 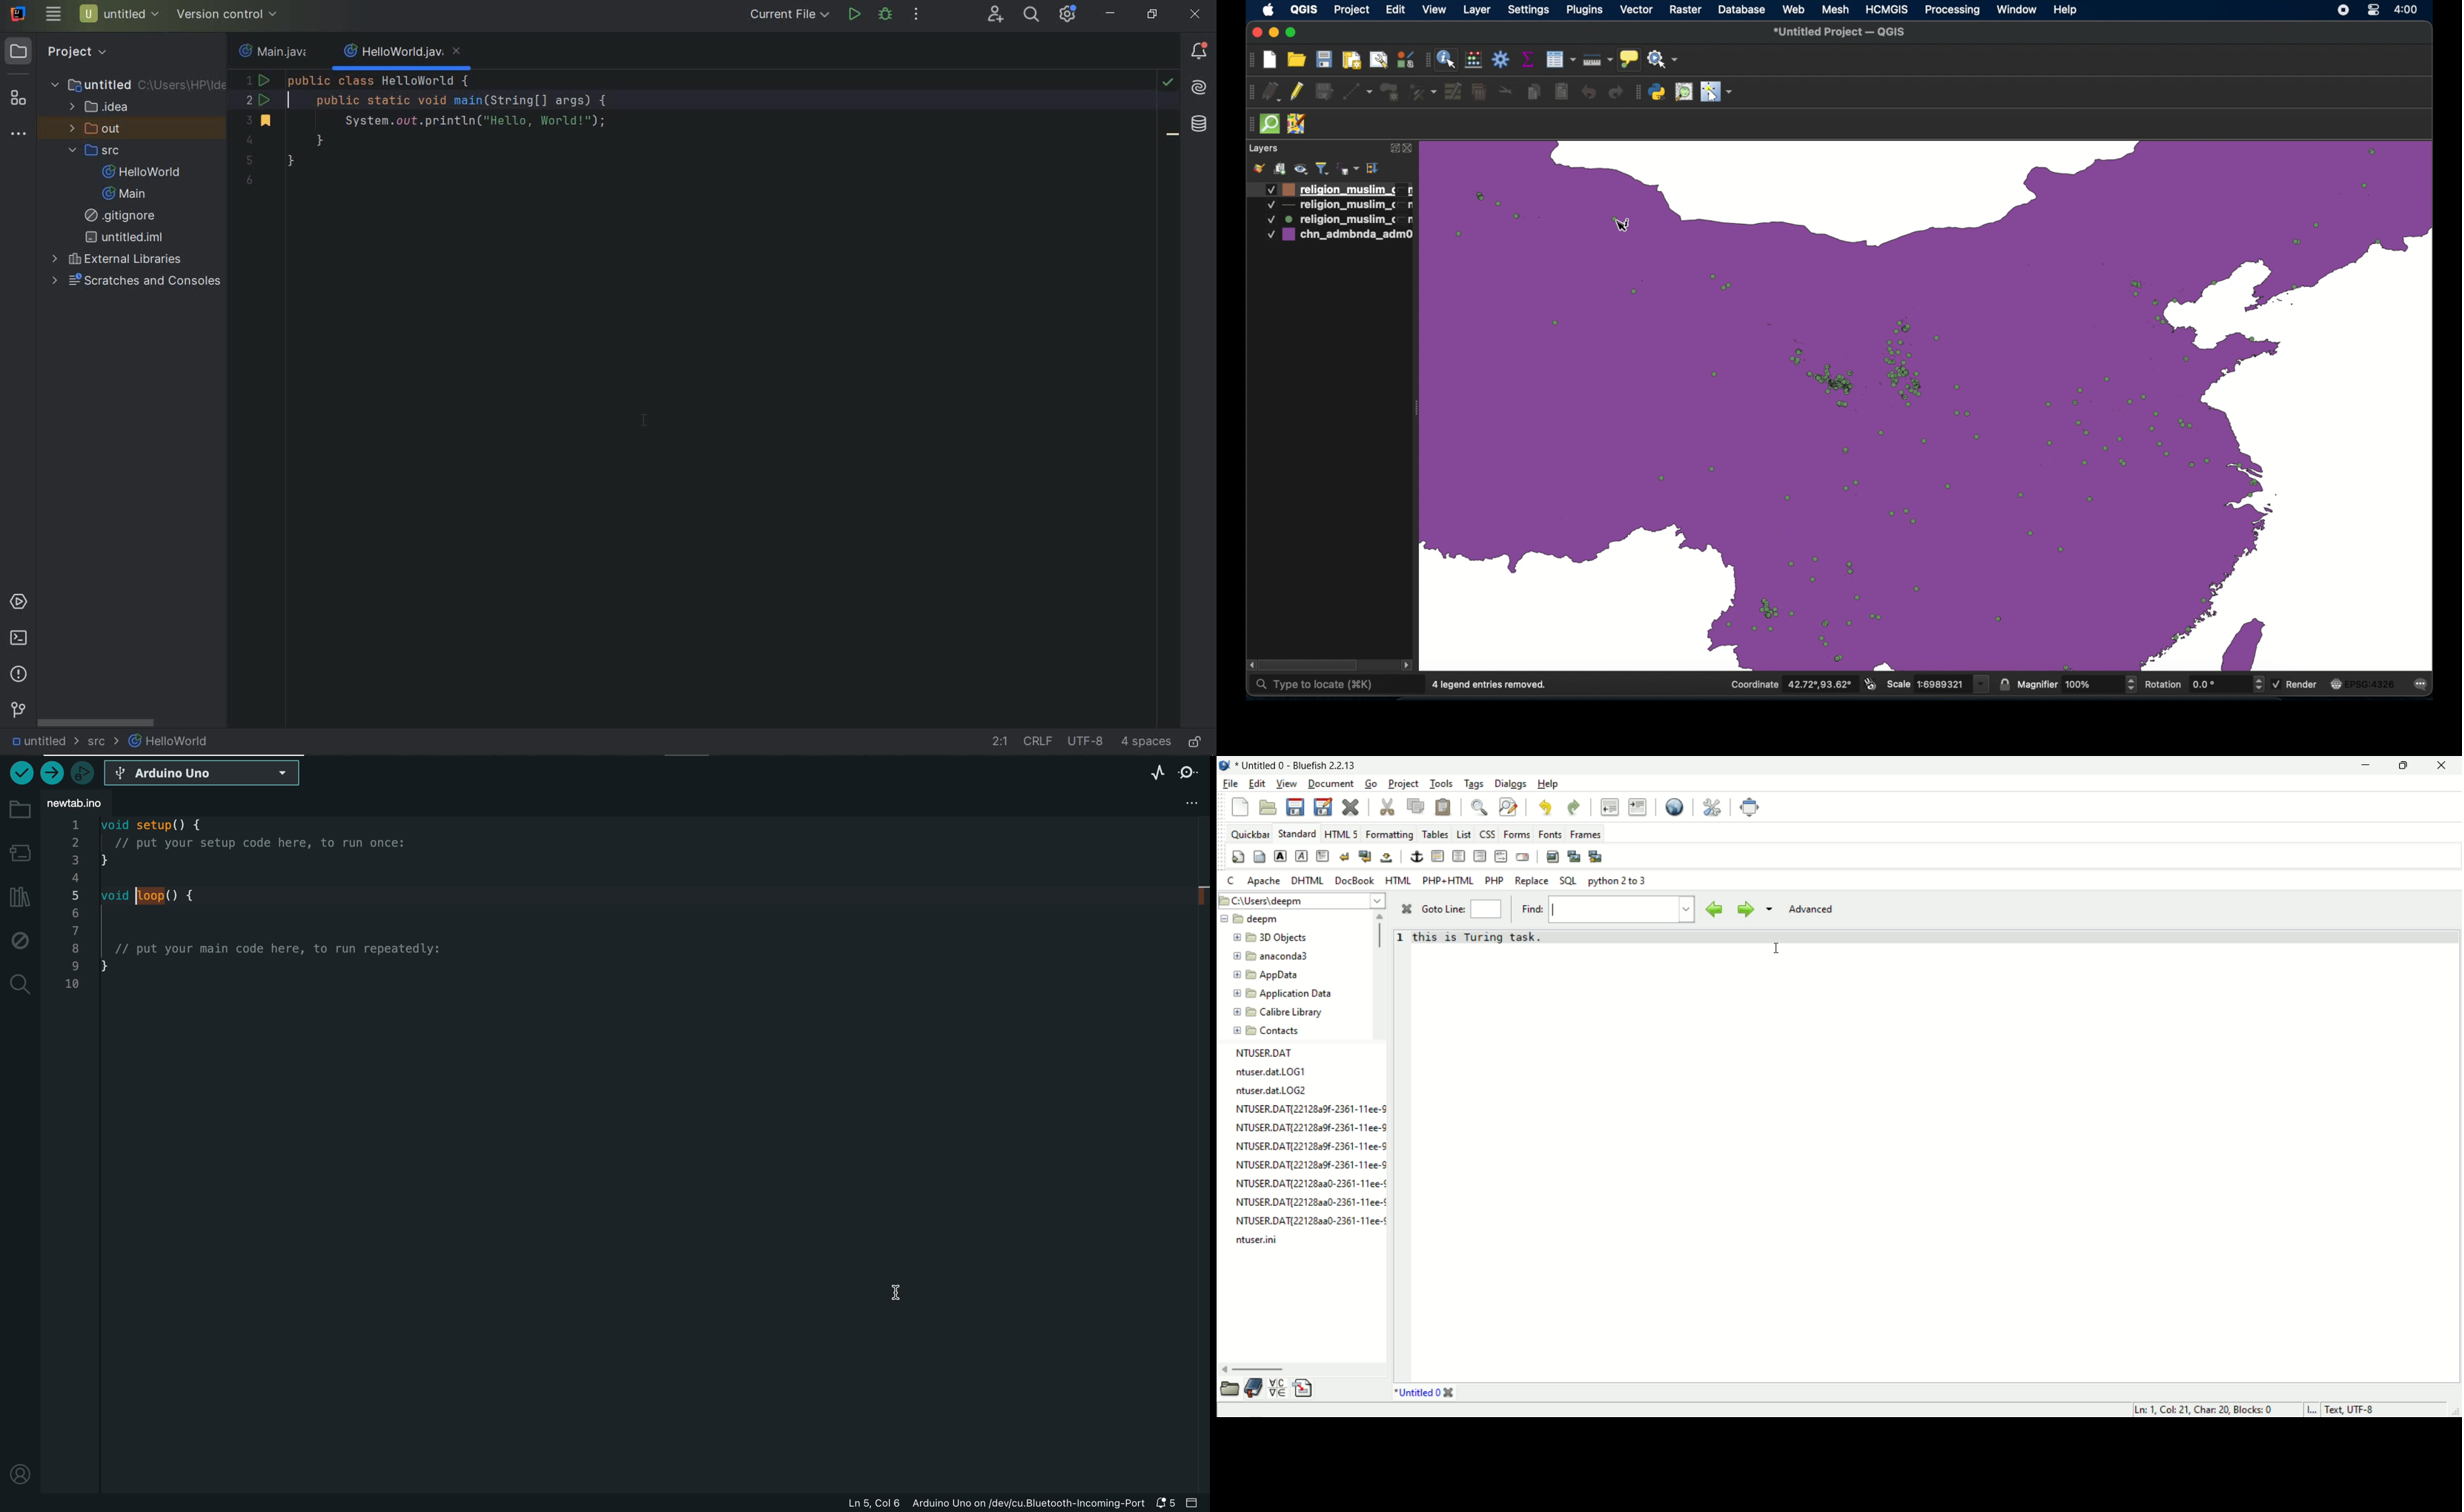 I want to click on formatting, so click(x=1391, y=836).